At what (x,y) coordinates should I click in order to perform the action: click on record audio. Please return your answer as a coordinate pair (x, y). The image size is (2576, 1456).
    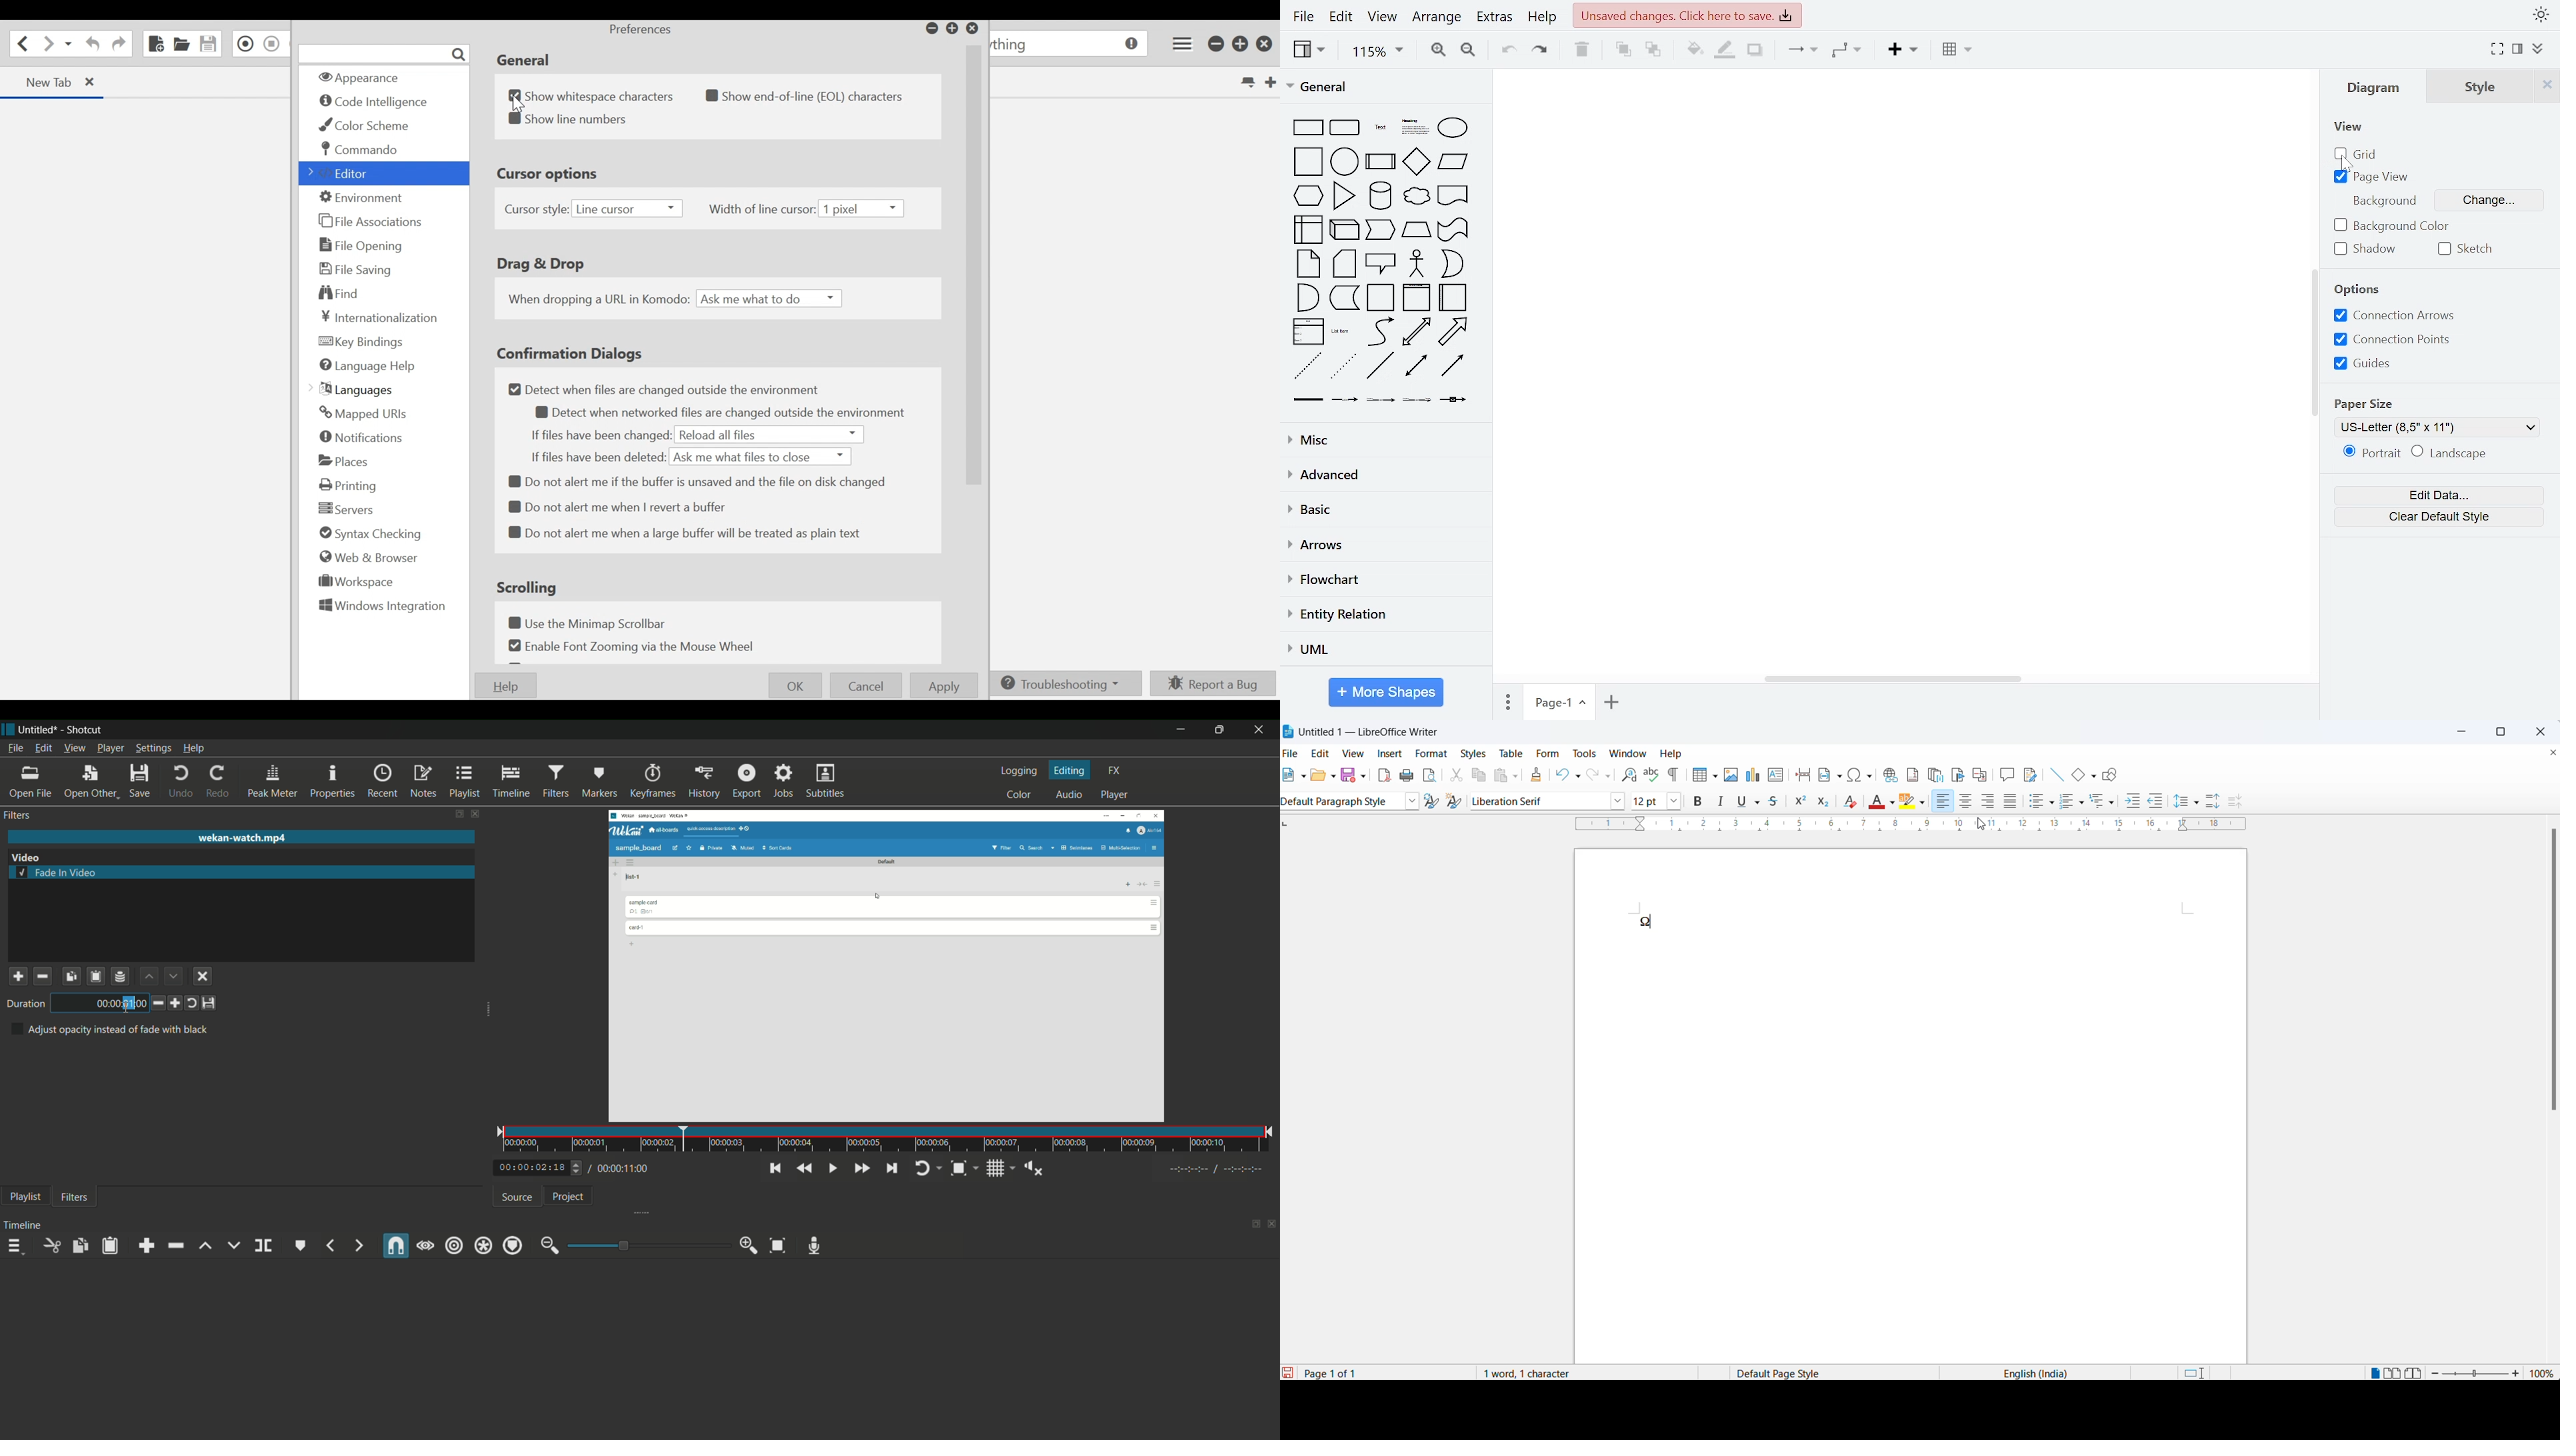
    Looking at the image, I should click on (813, 1246).